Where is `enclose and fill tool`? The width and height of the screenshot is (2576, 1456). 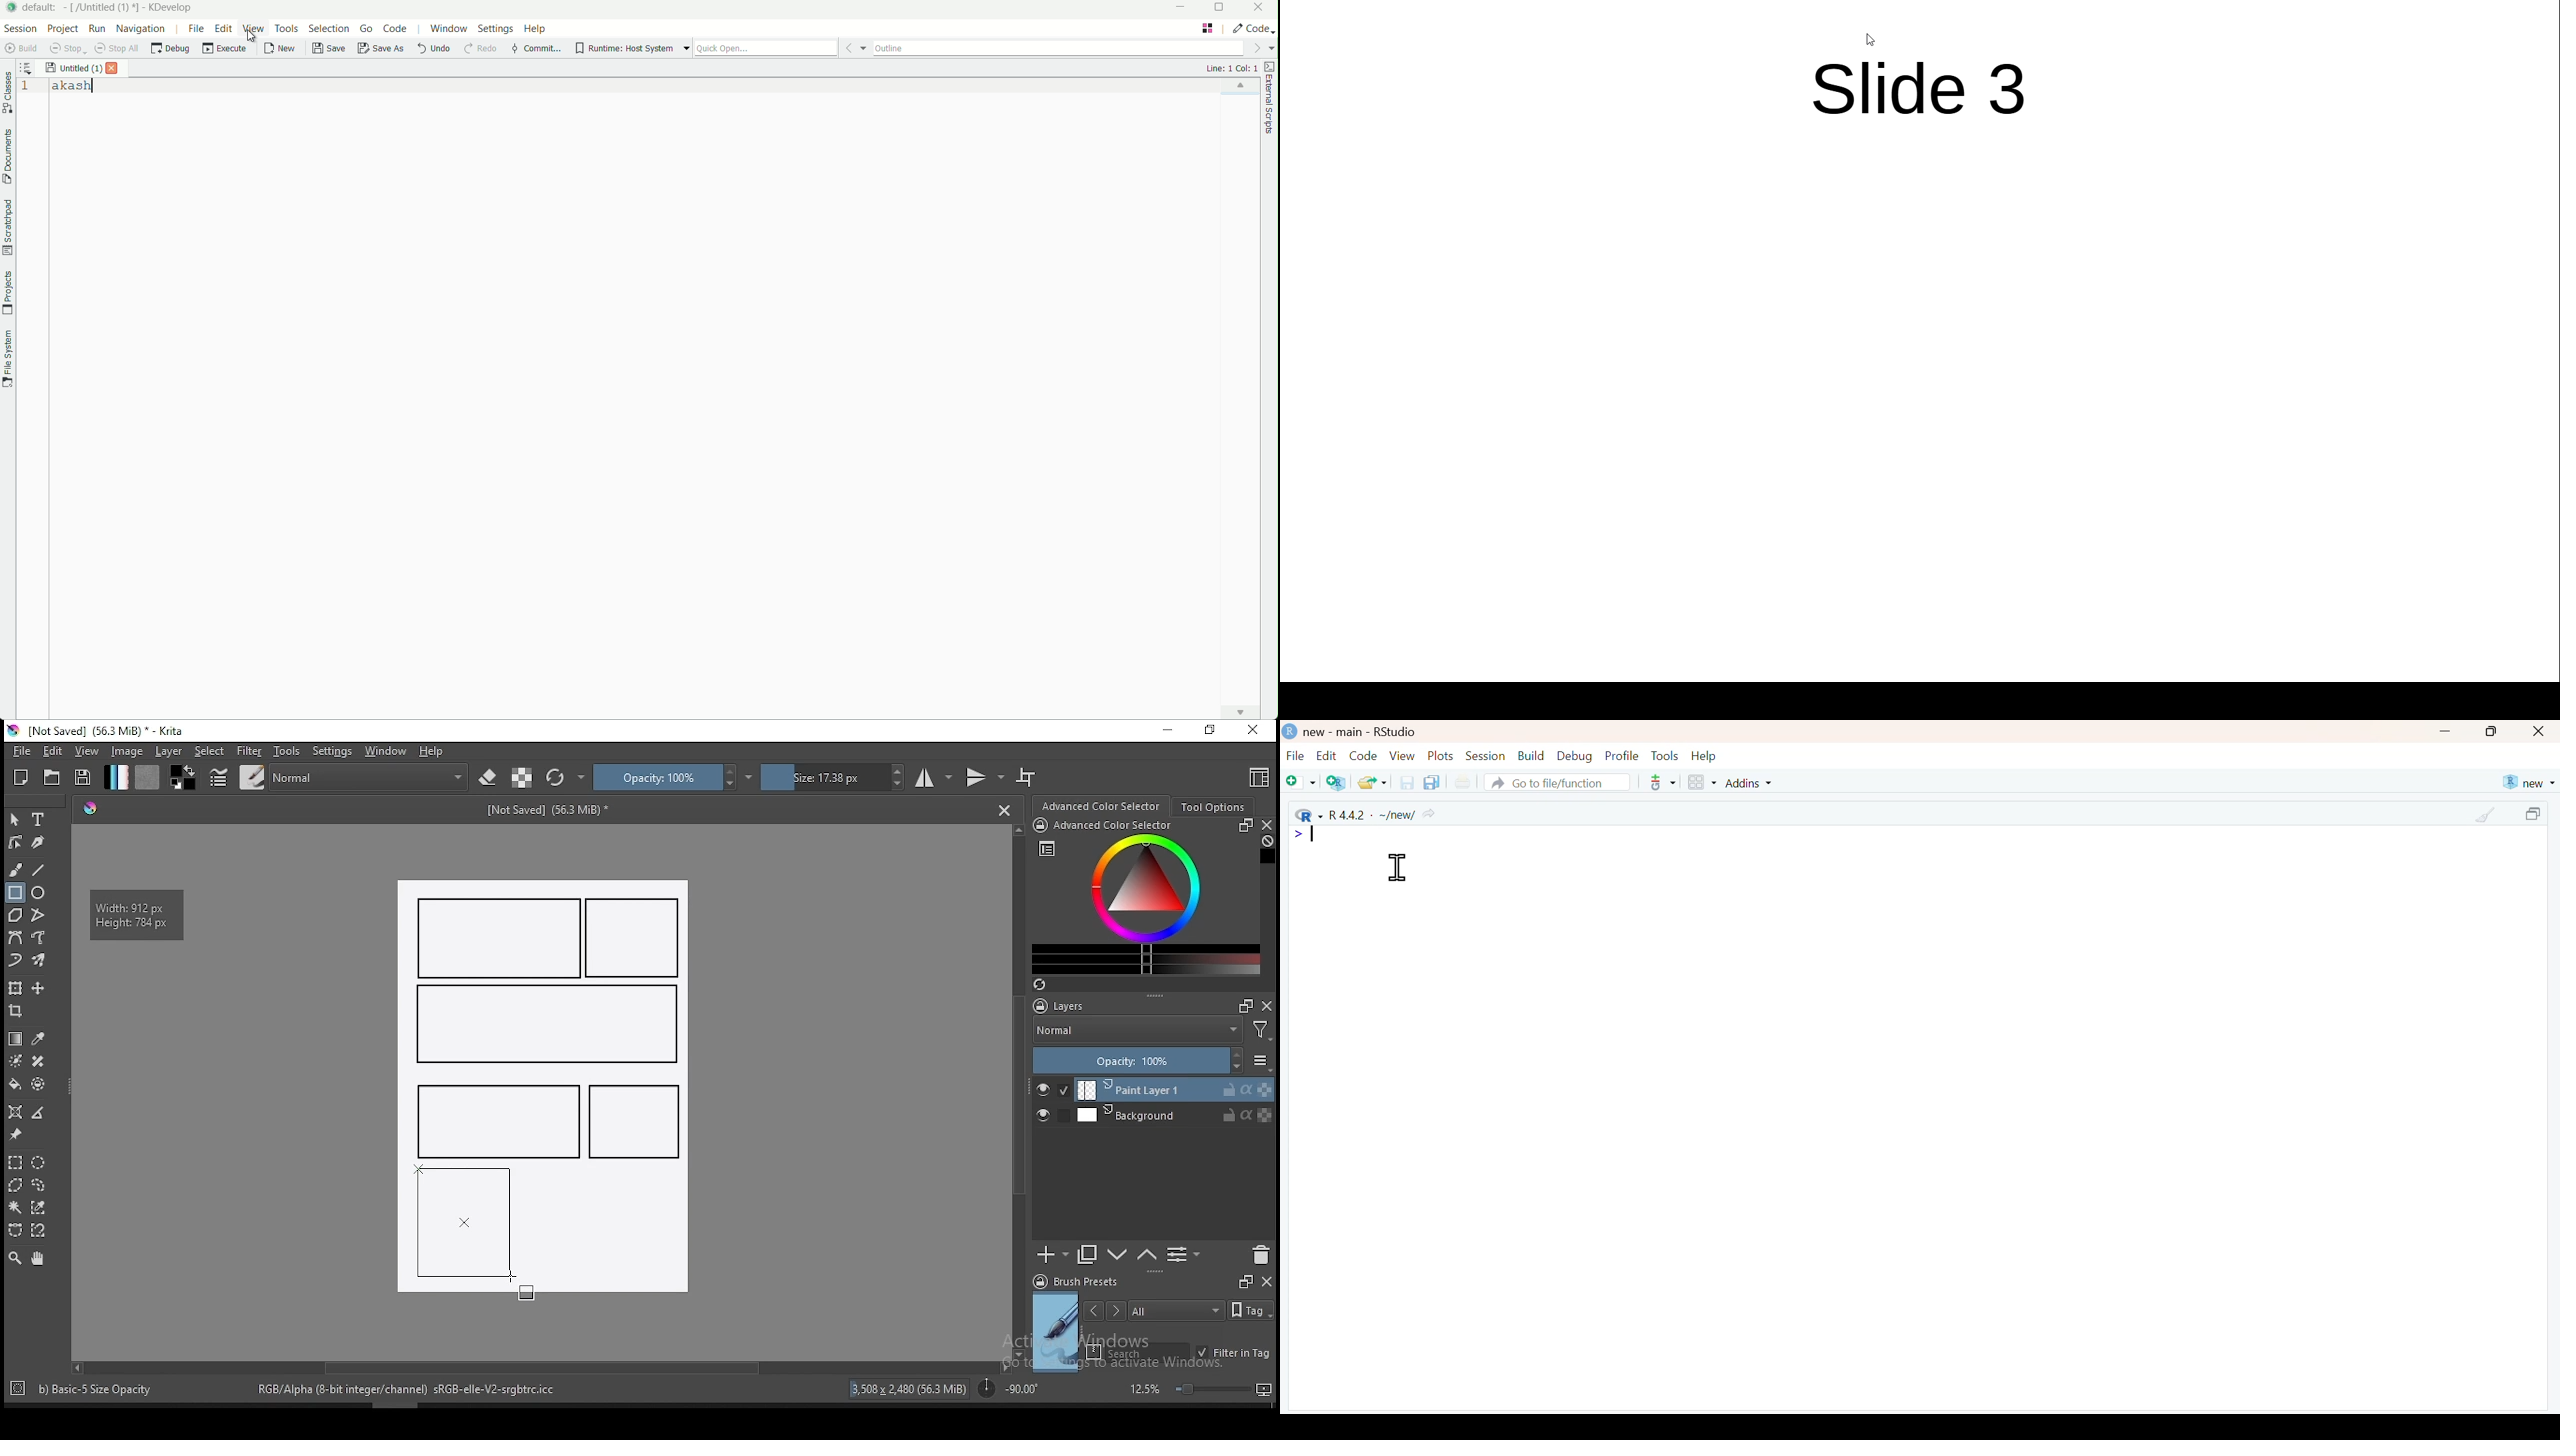
enclose and fill tool is located at coordinates (38, 1084).